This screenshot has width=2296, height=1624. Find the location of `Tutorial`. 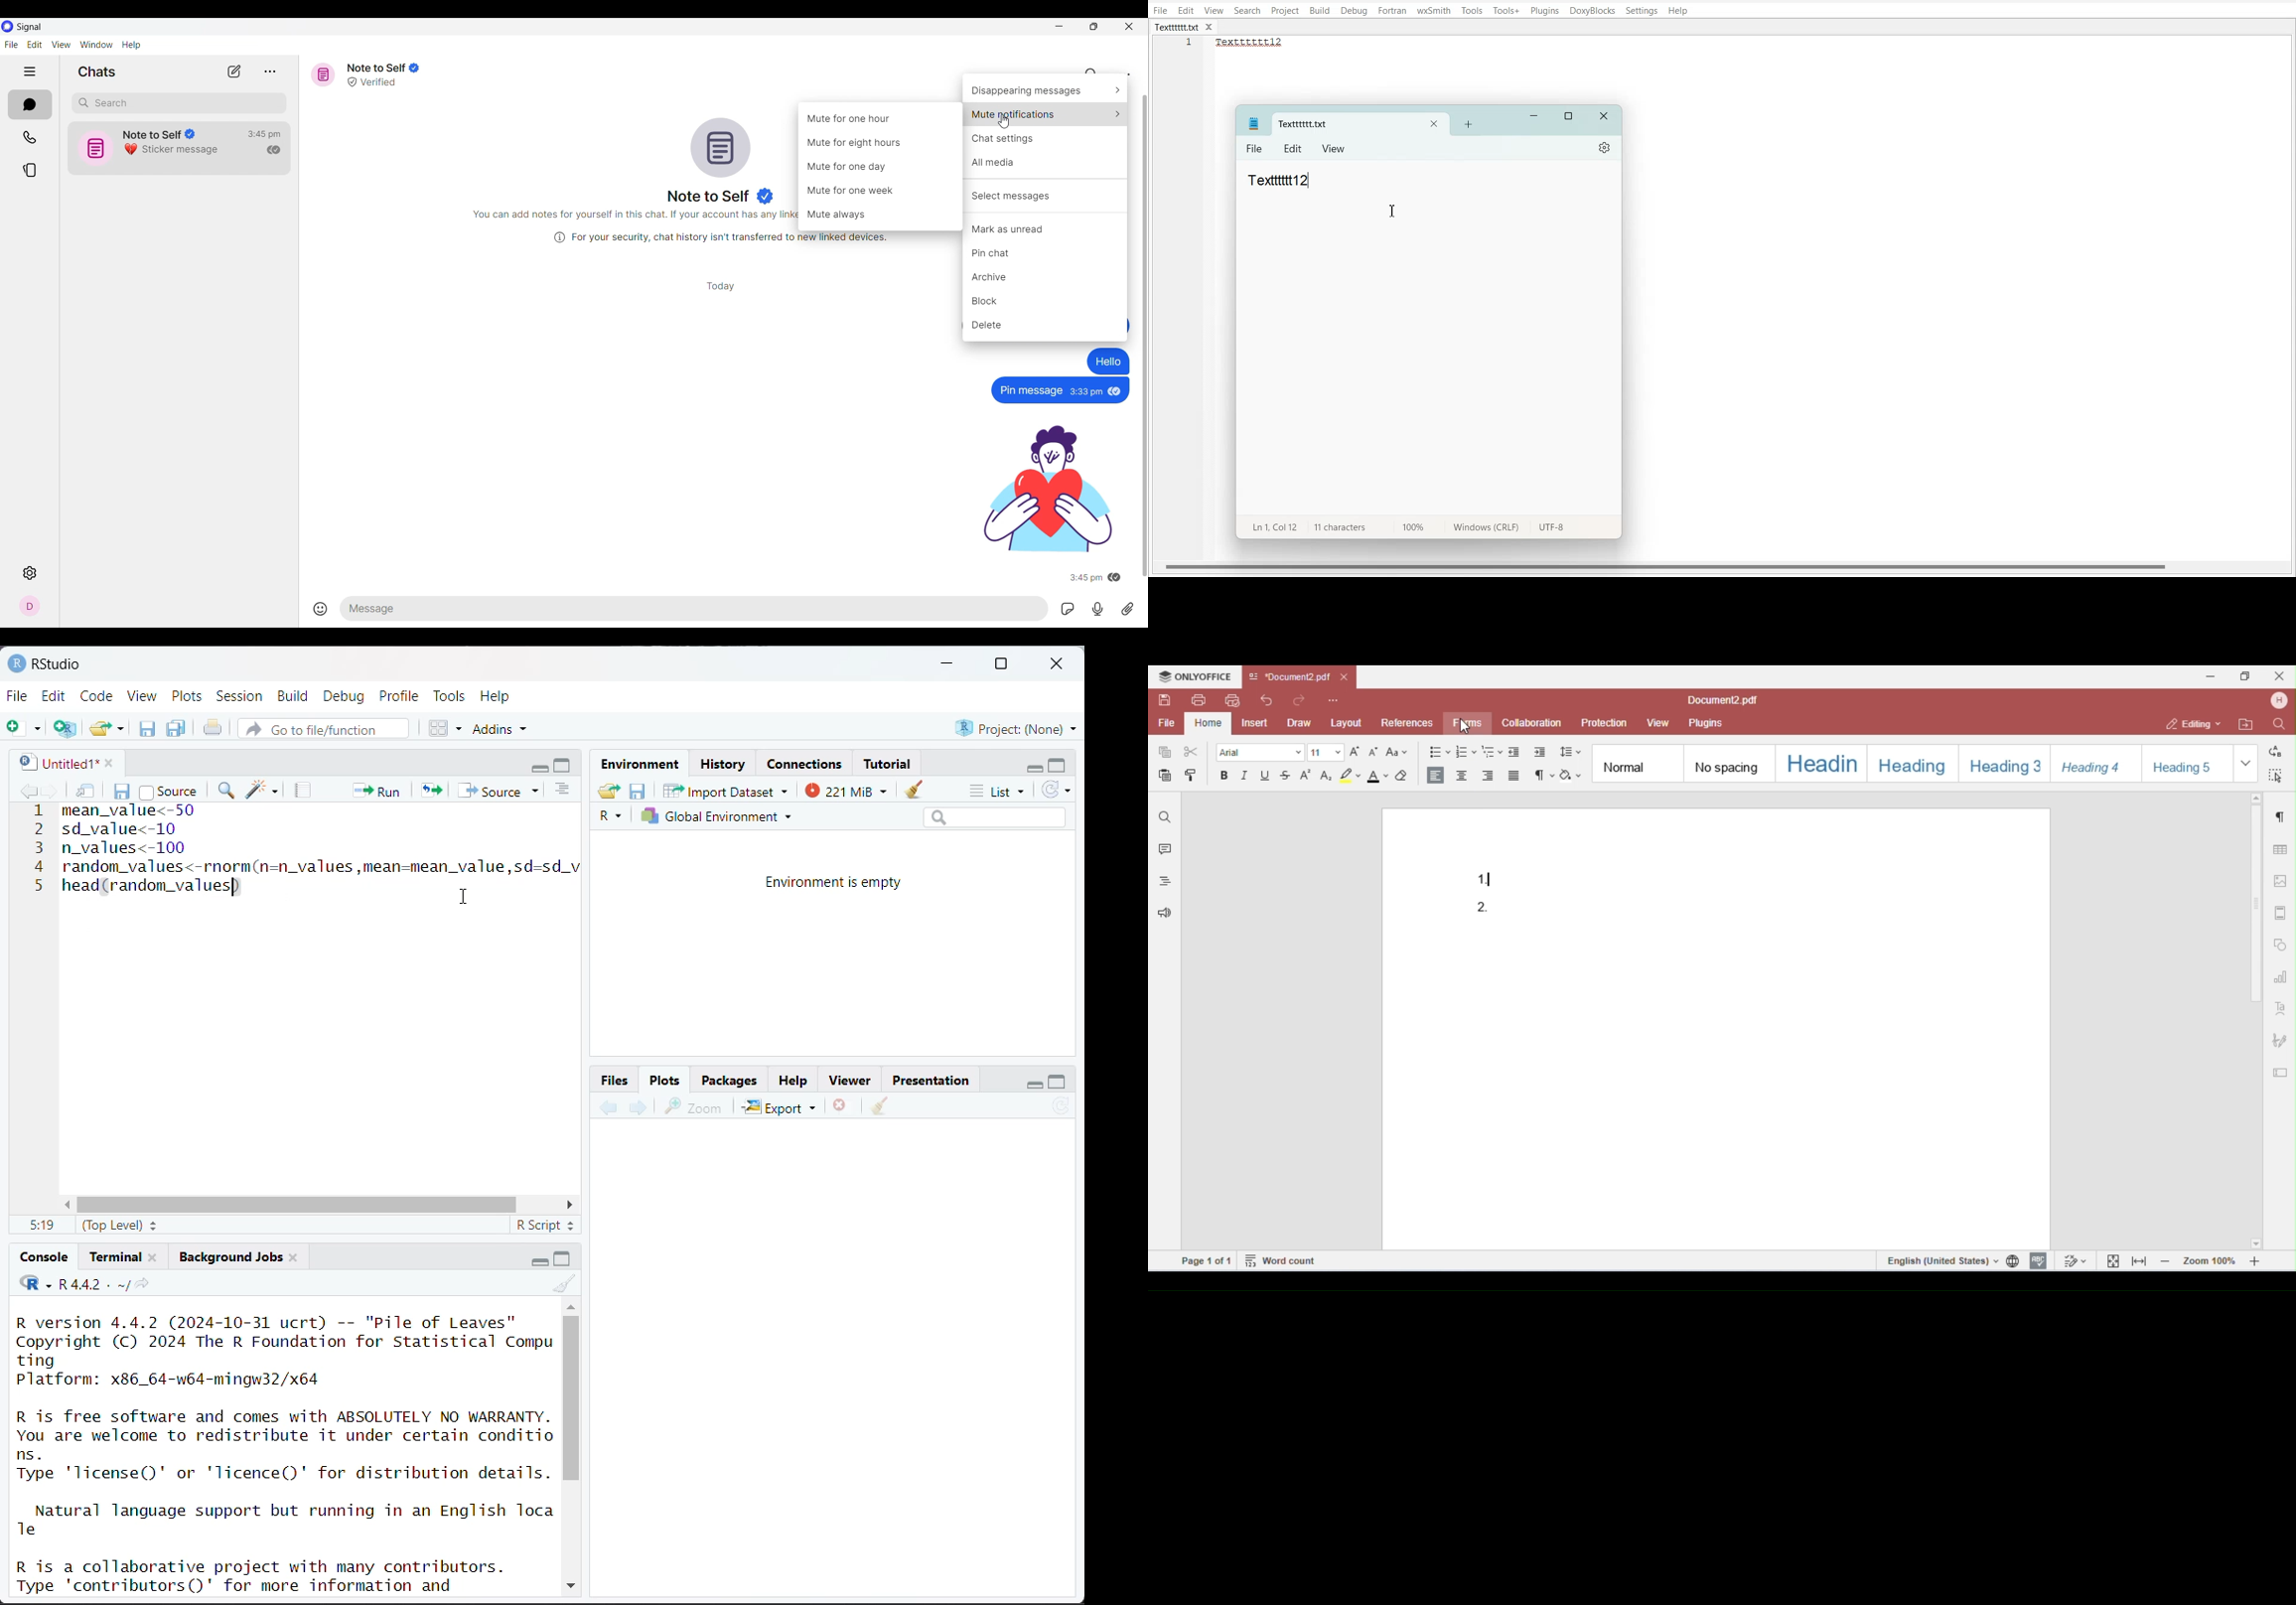

Tutorial is located at coordinates (890, 761).